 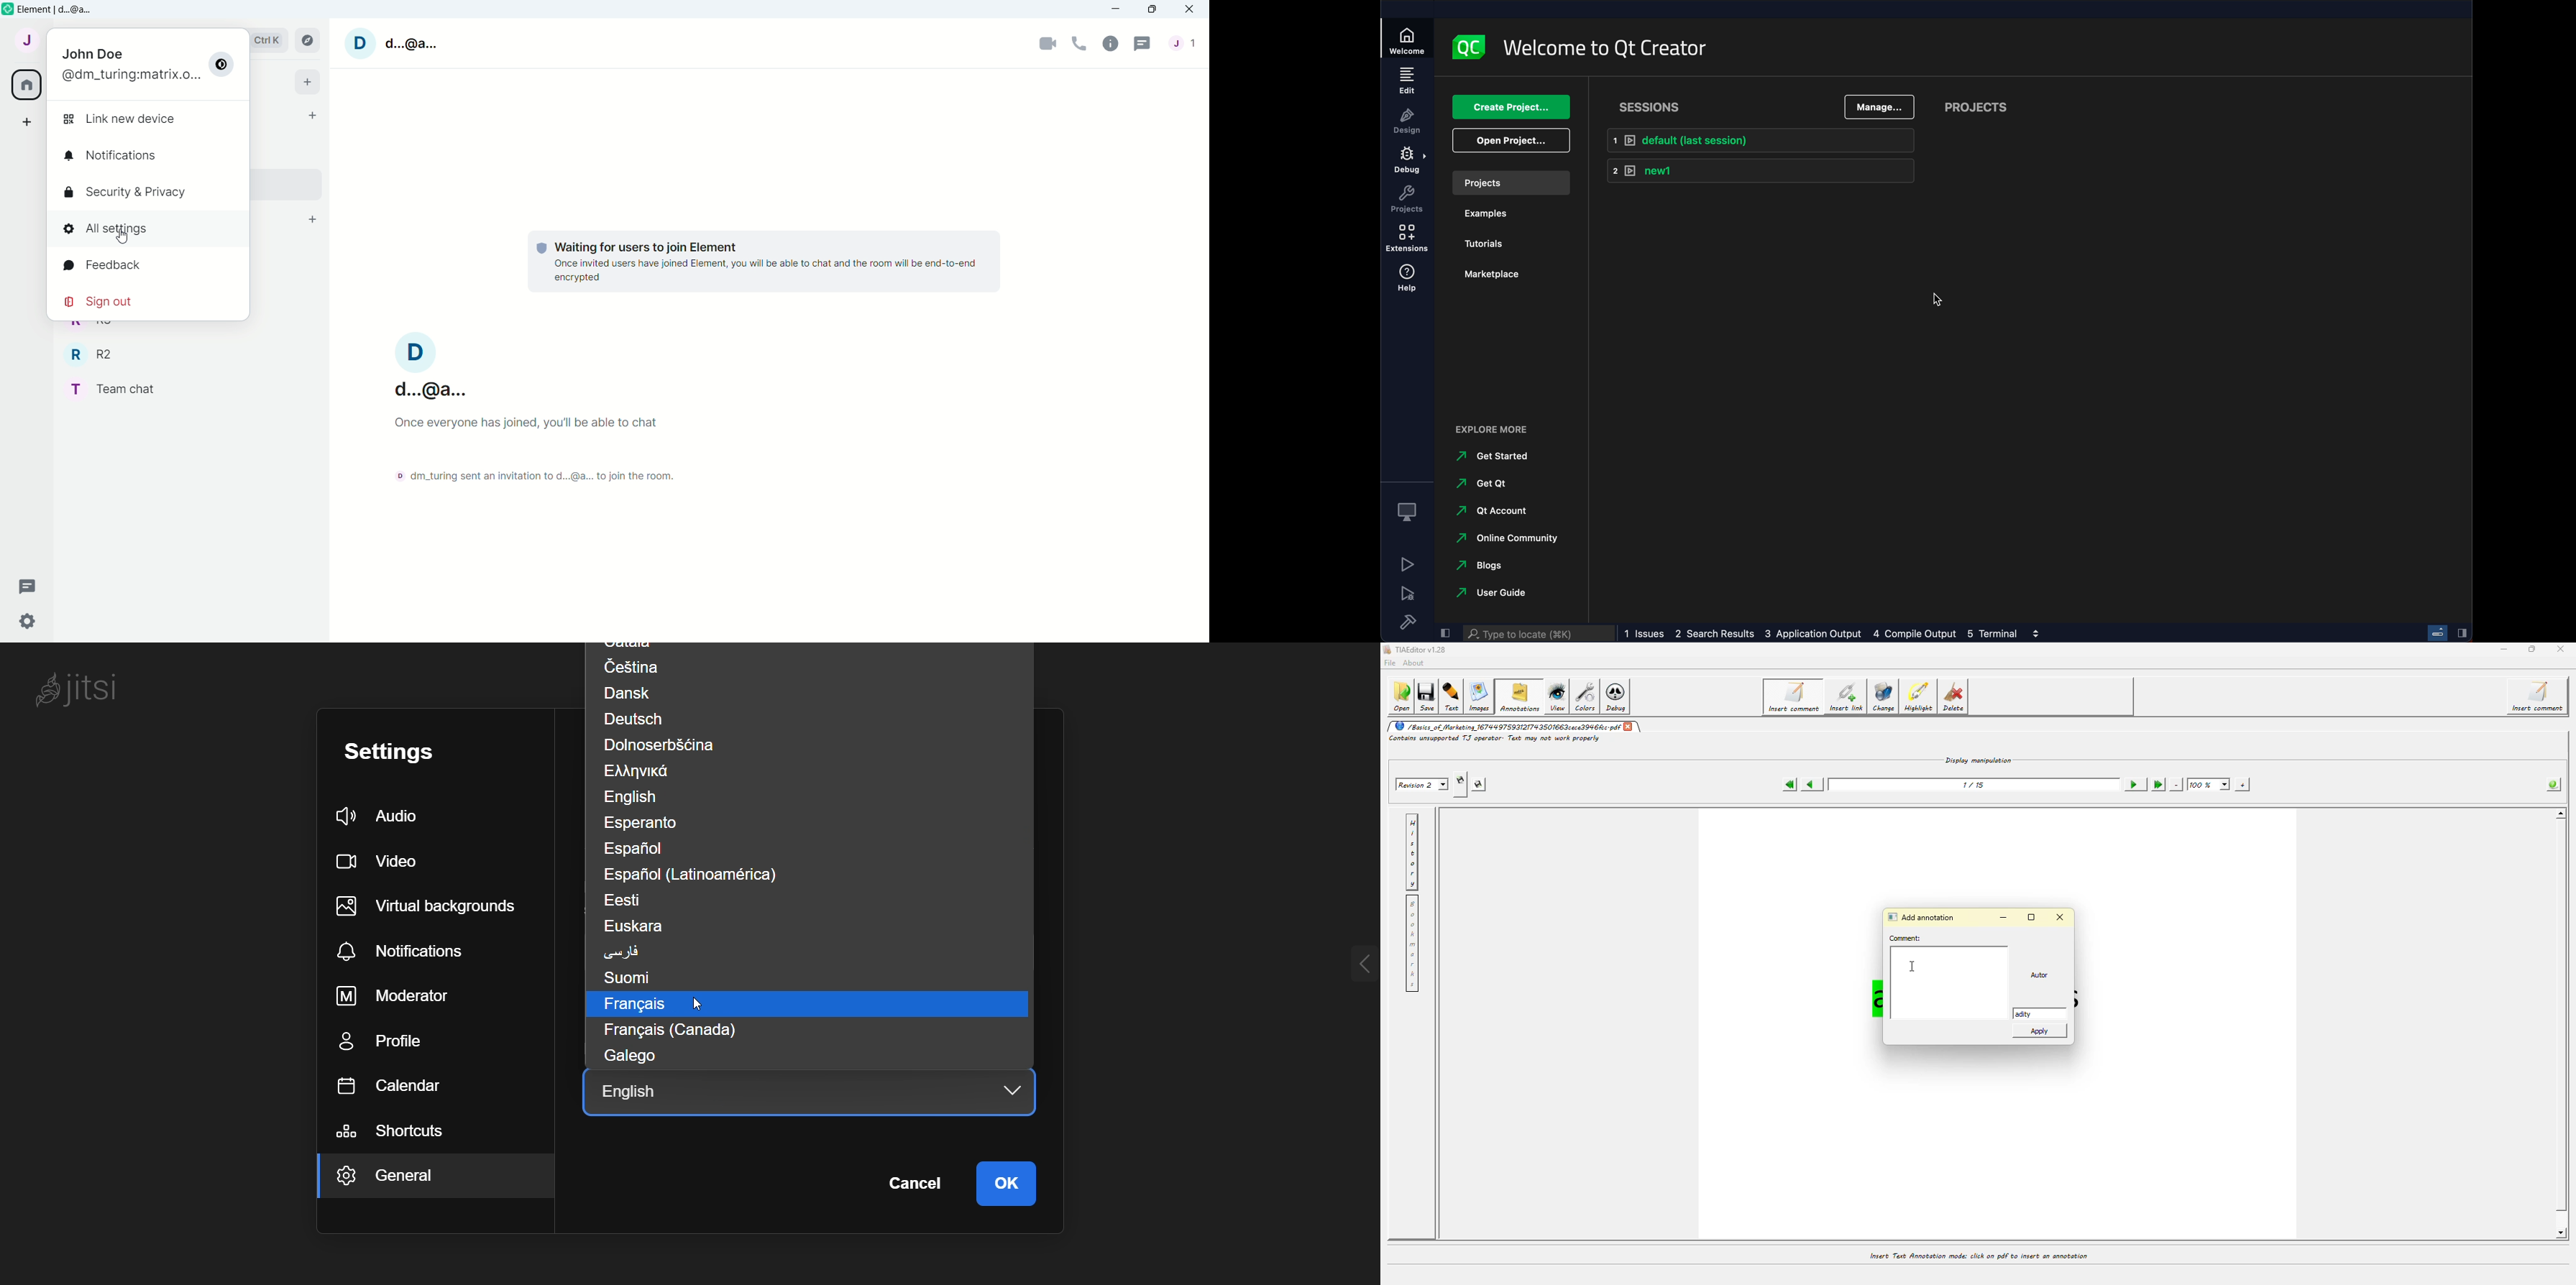 I want to click on change, so click(x=1886, y=699).